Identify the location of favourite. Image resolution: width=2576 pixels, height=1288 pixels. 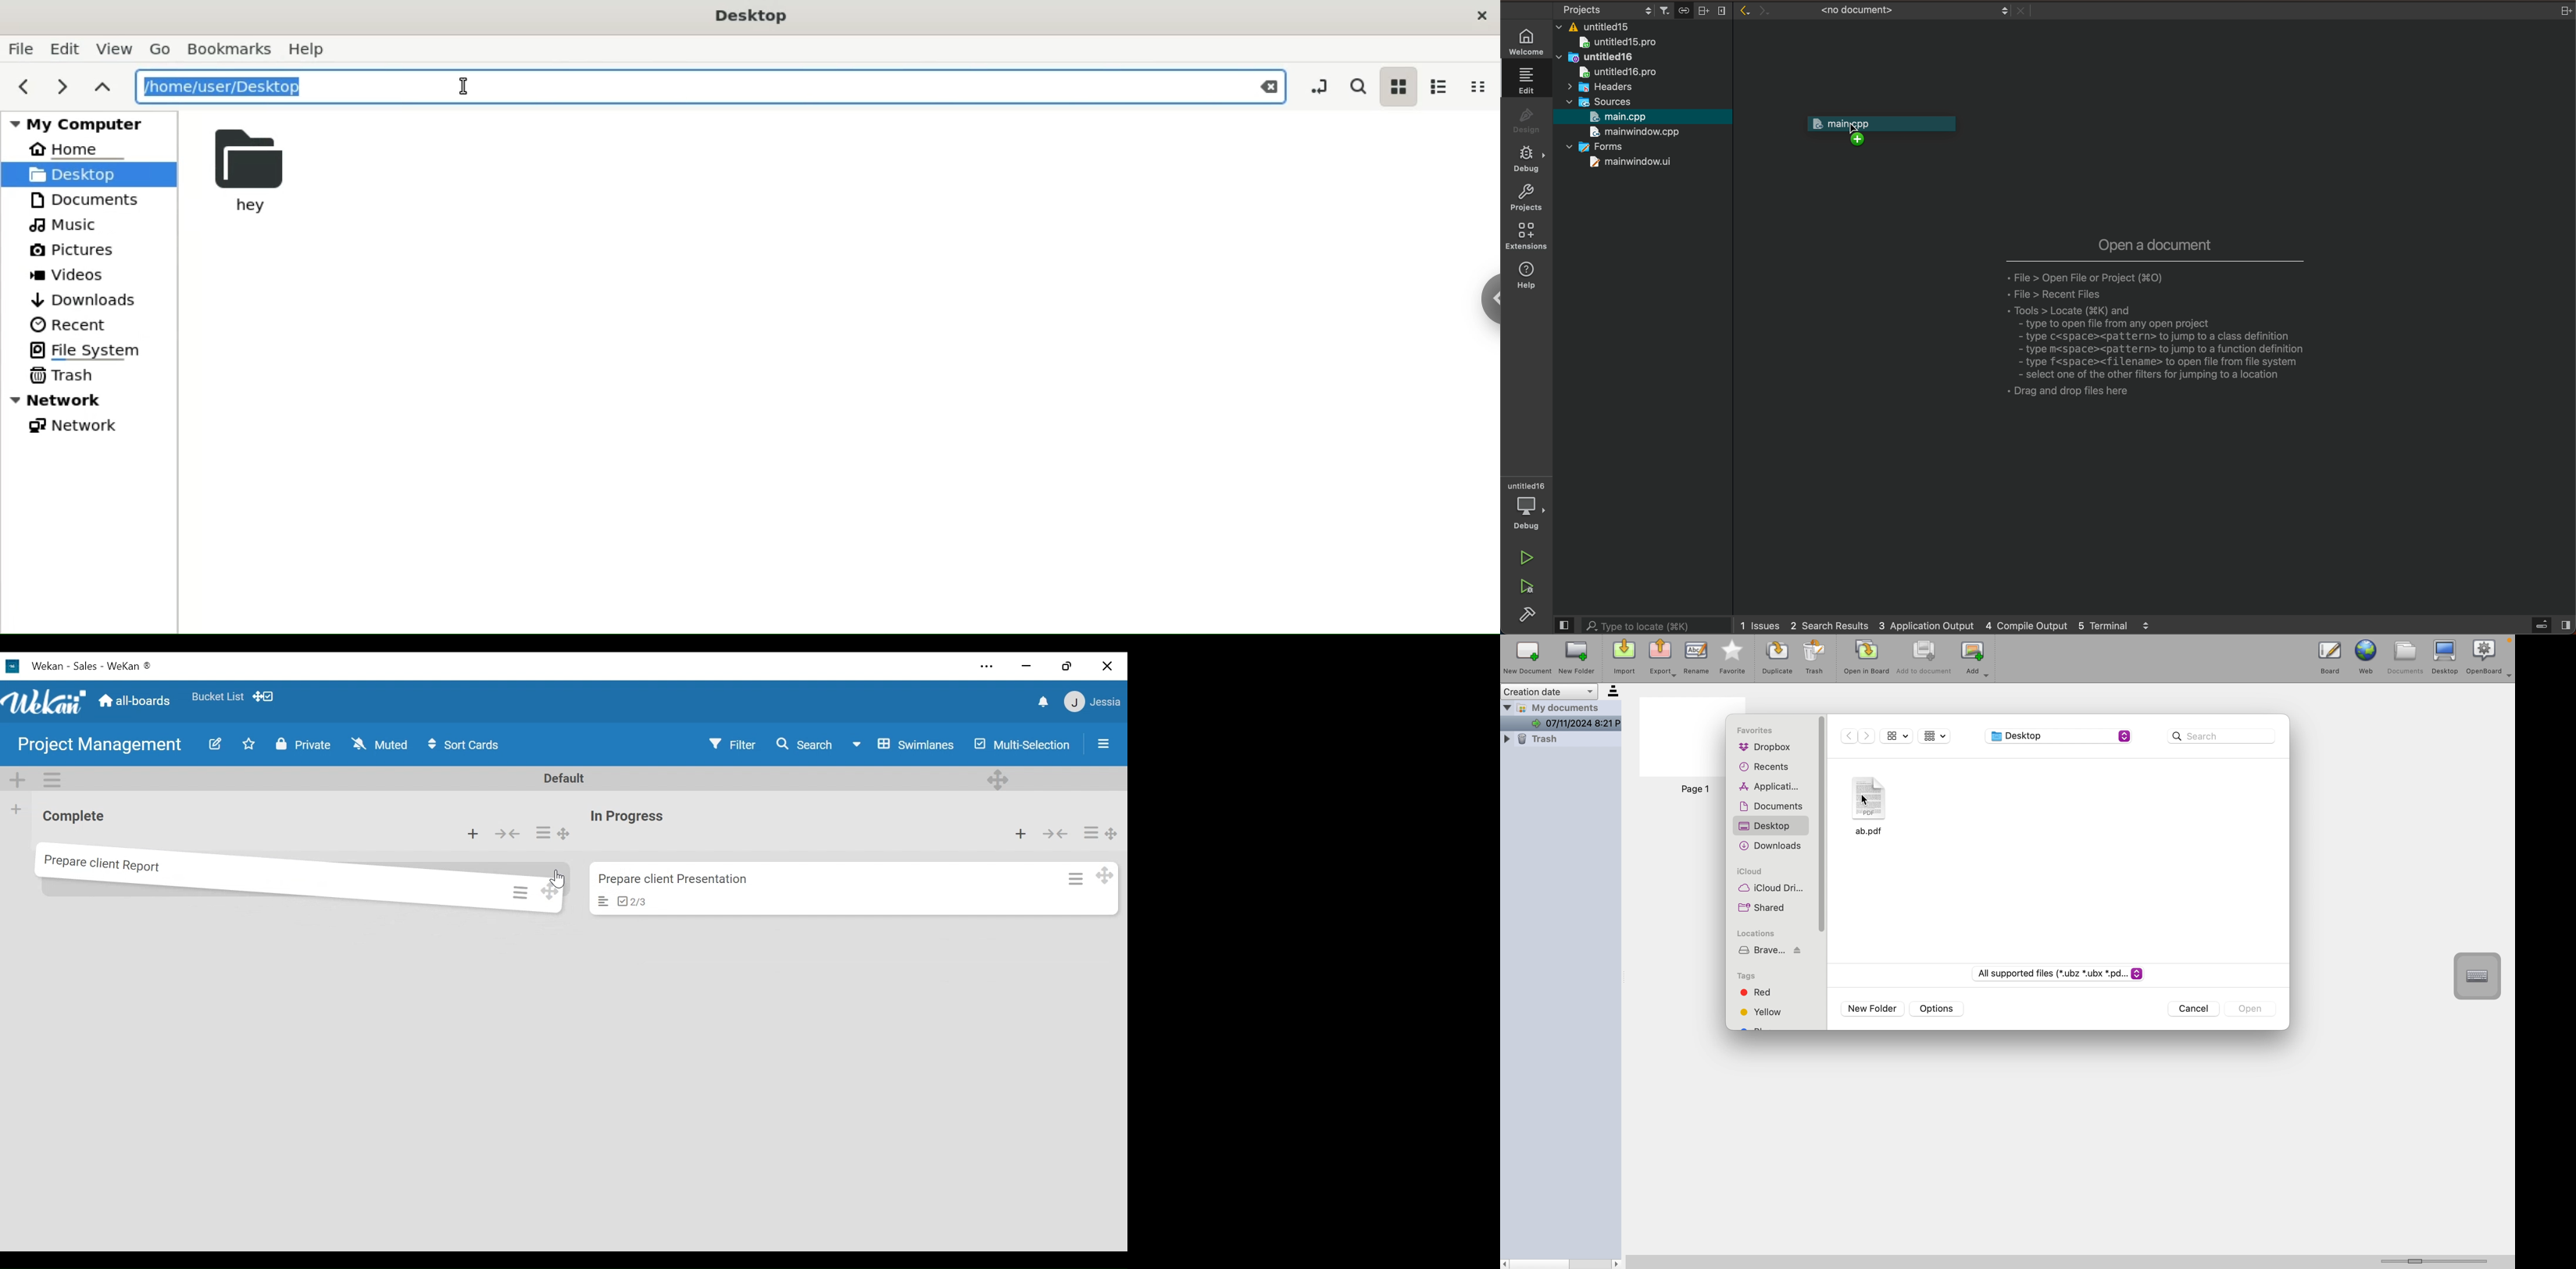
(1733, 659).